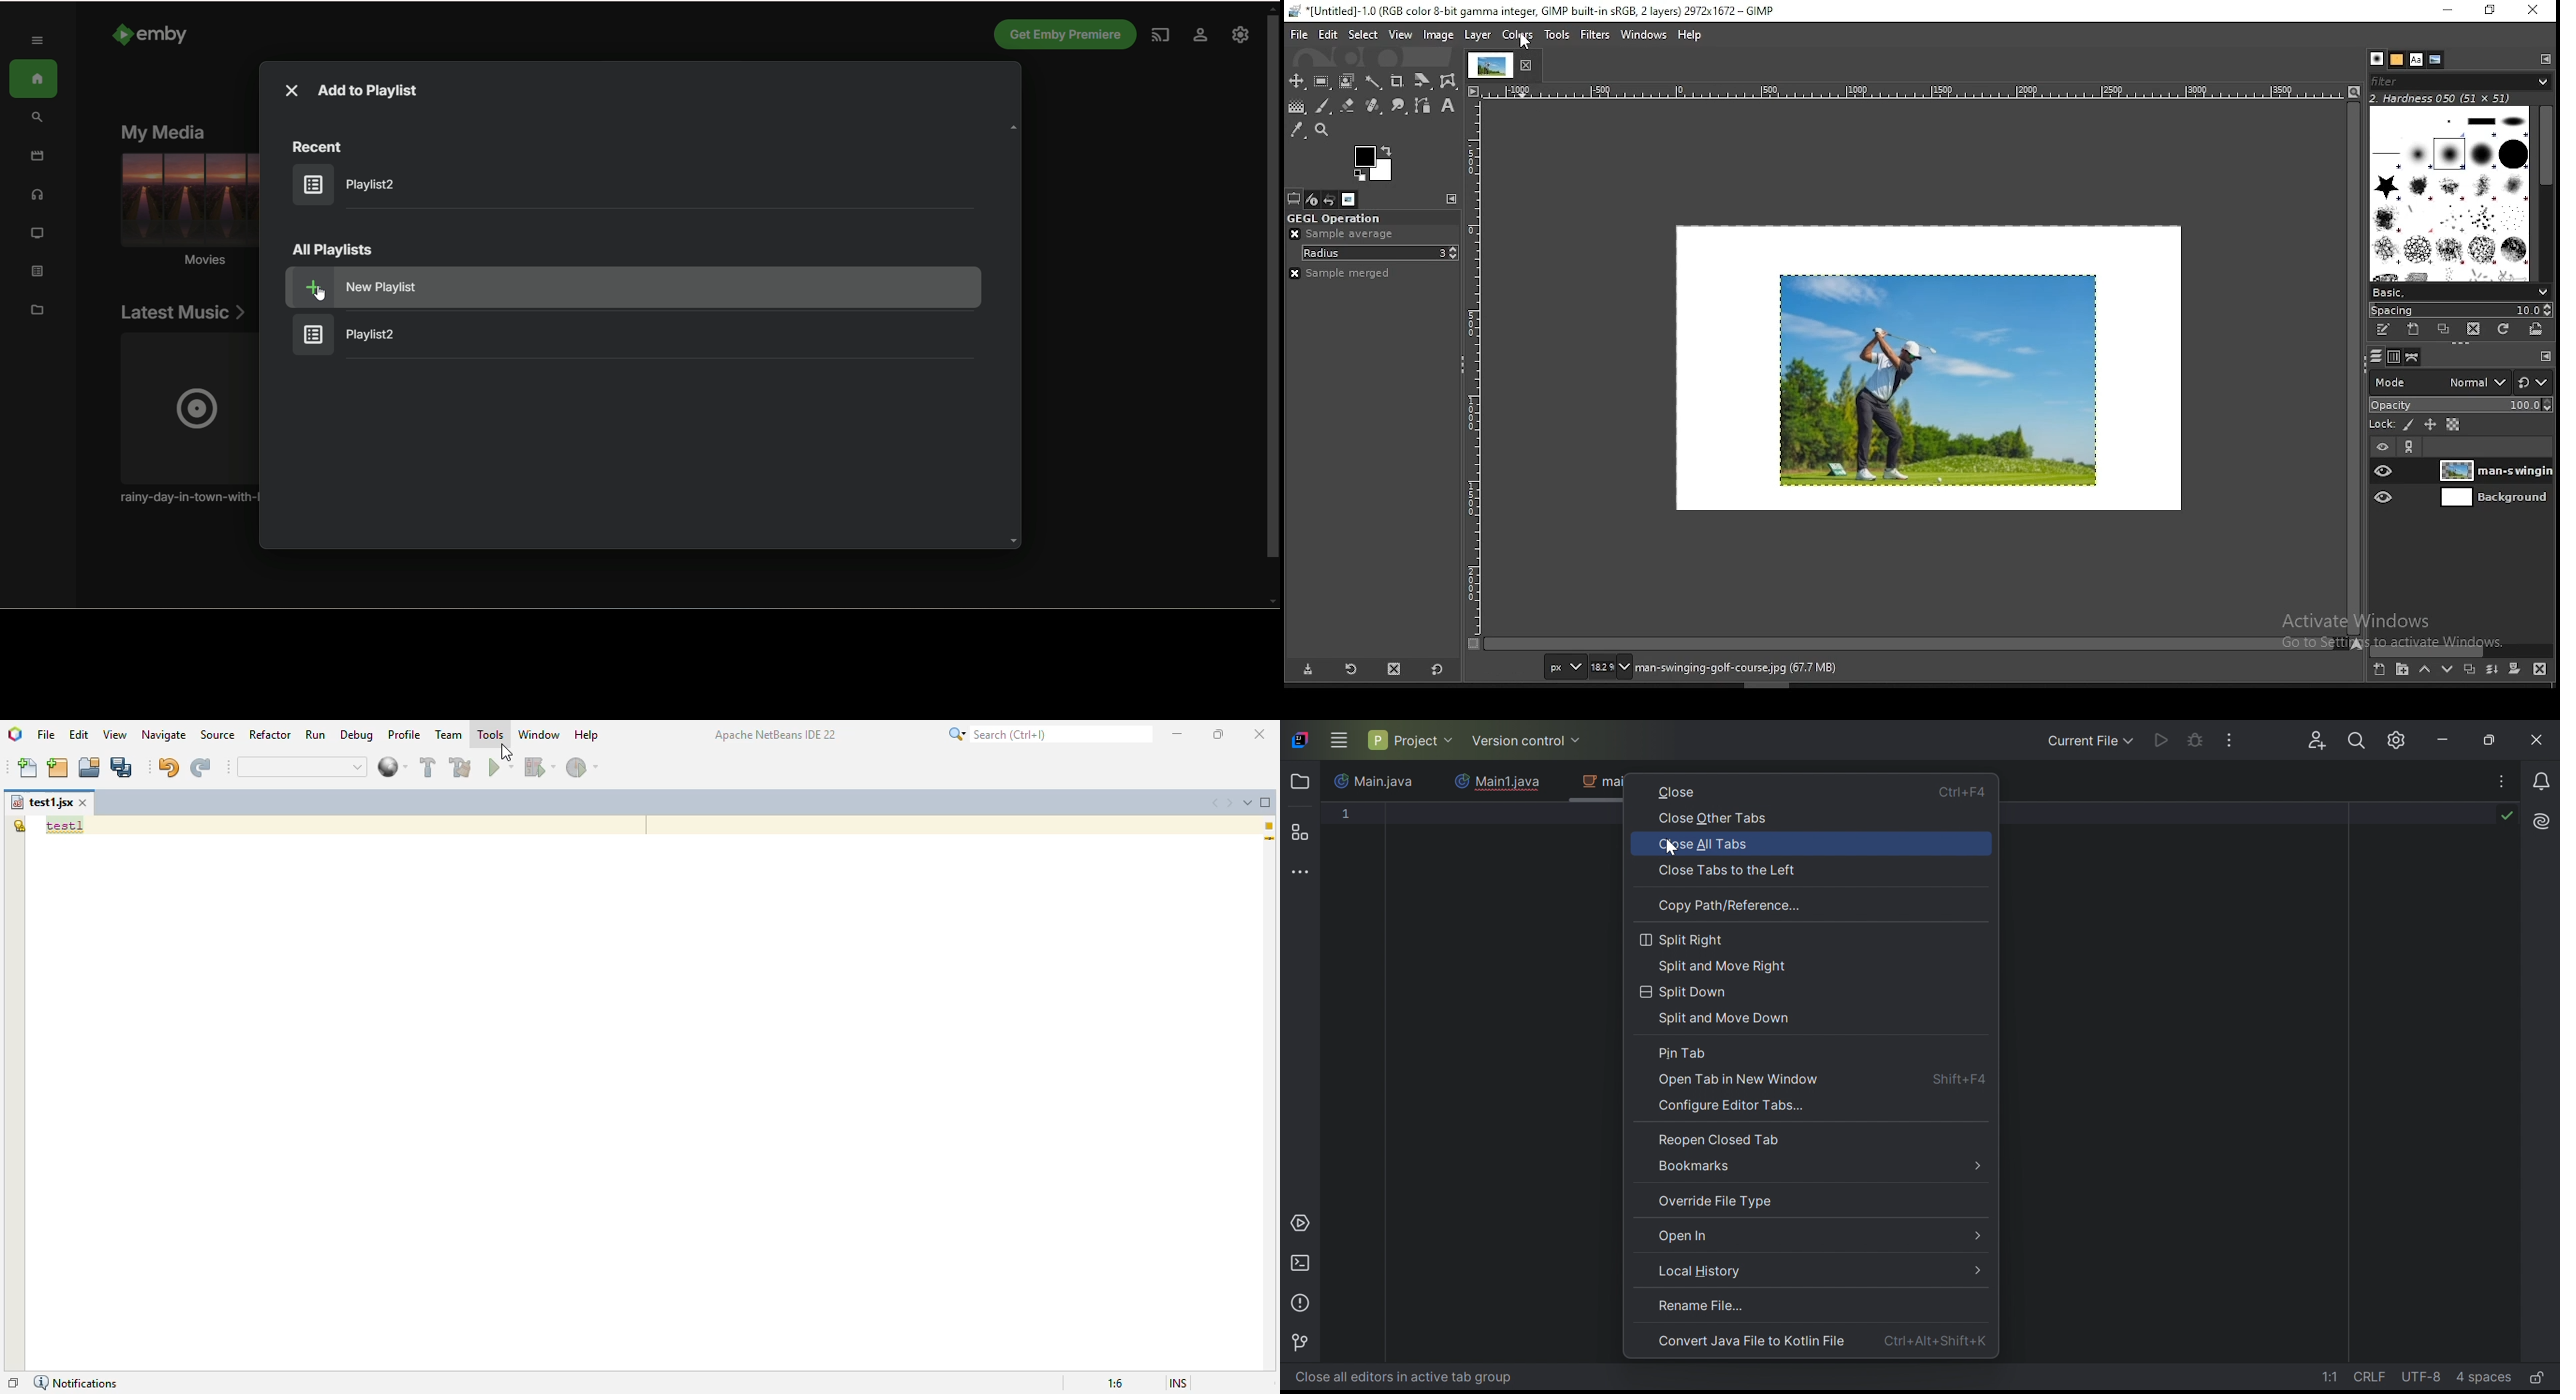 The width and height of the screenshot is (2576, 1400). What do you see at coordinates (1298, 129) in the screenshot?
I see `color picker tool` at bounding box center [1298, 129].